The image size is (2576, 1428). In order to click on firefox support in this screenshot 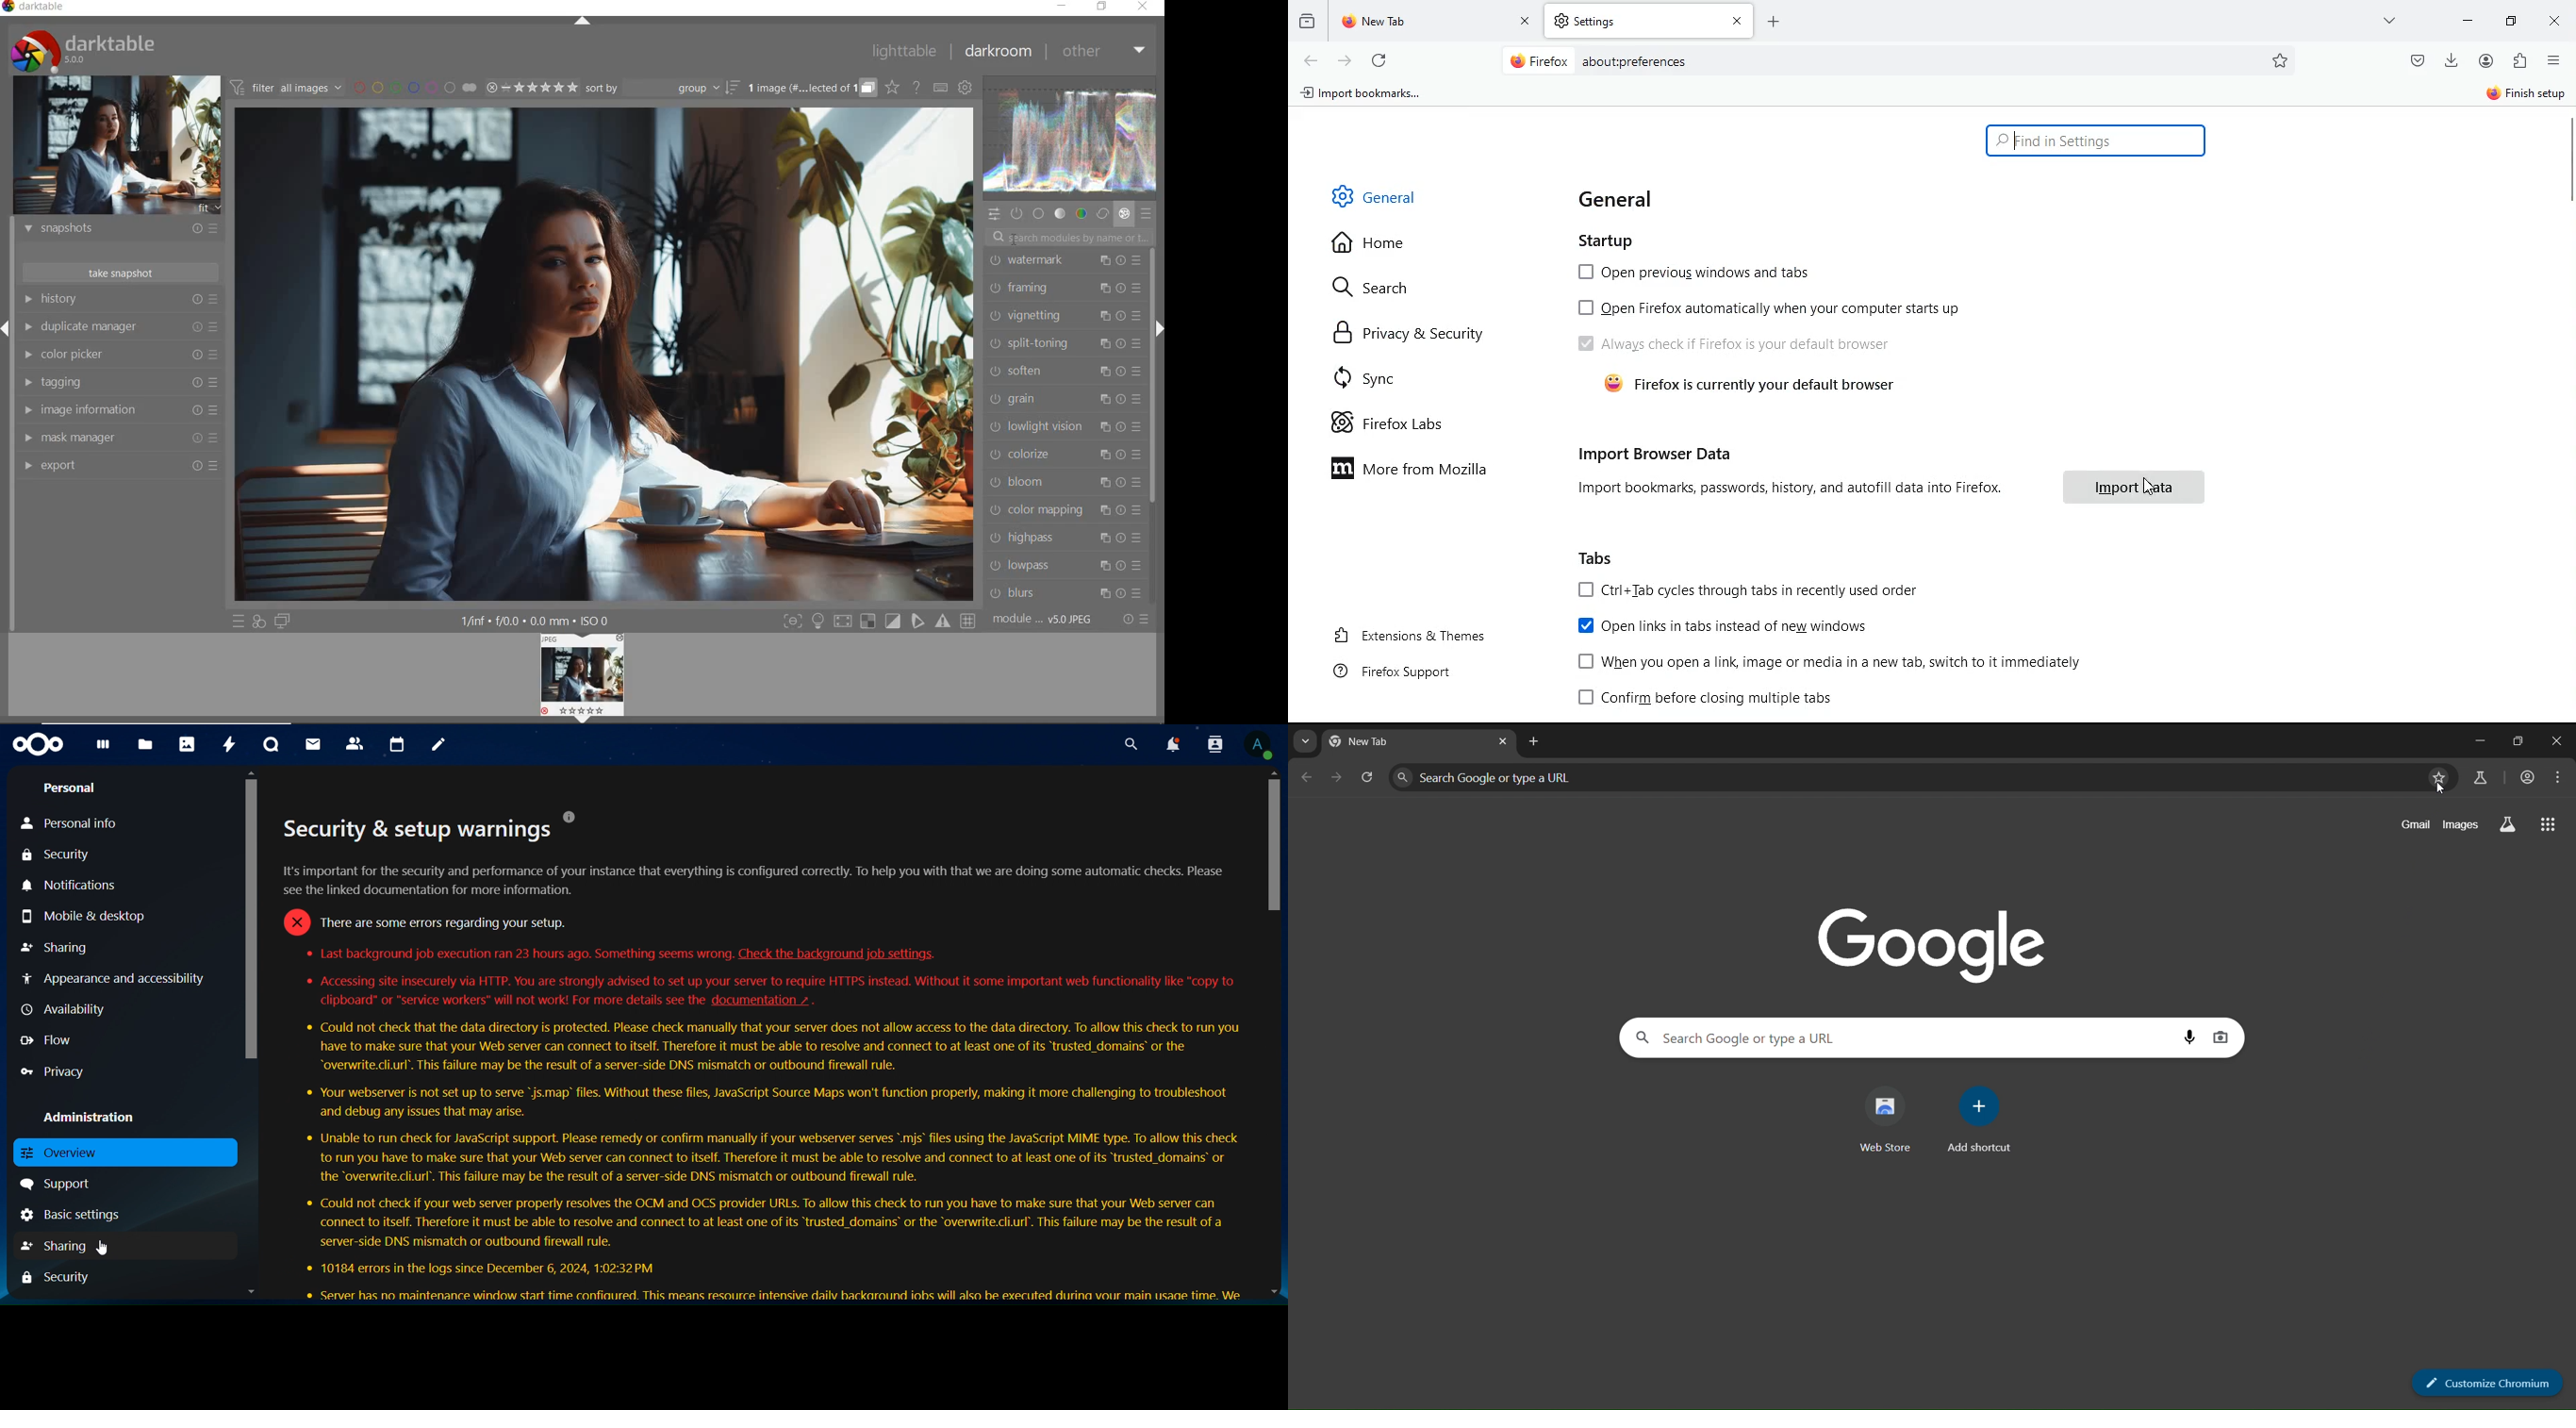, I will do `click(1403, 671)`.